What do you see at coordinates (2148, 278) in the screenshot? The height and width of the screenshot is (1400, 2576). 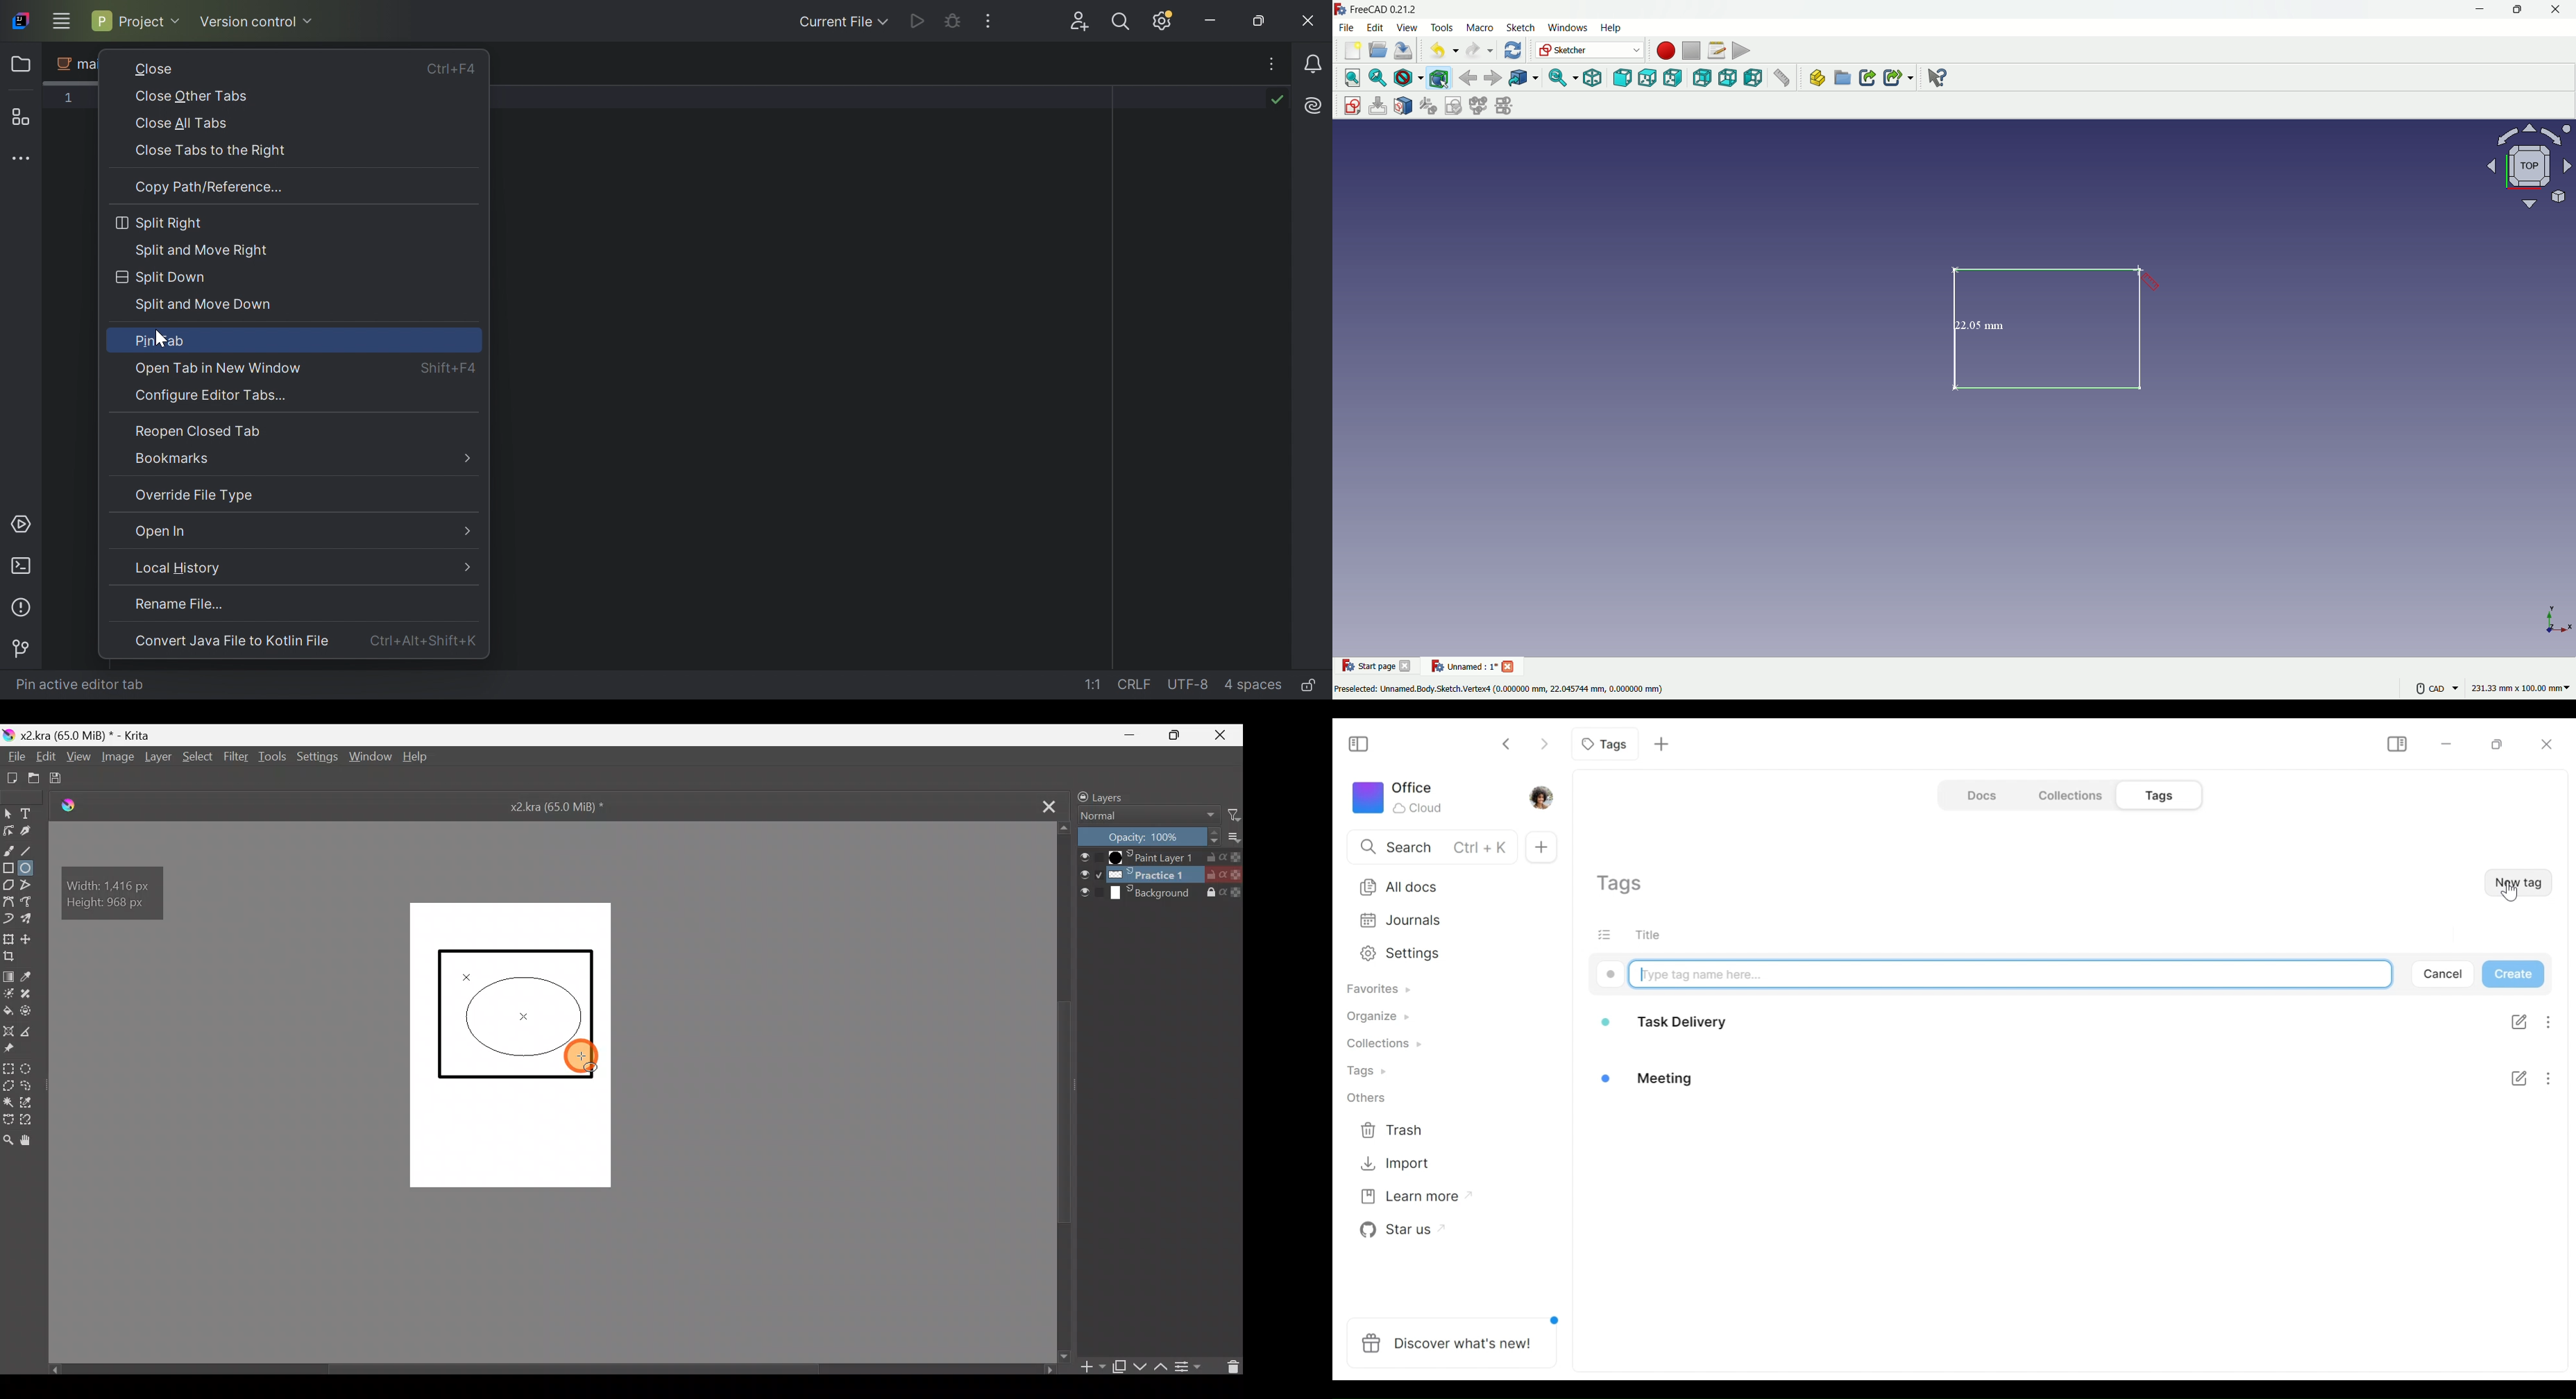 I see `cursor` at bounding box center [2148, 278].